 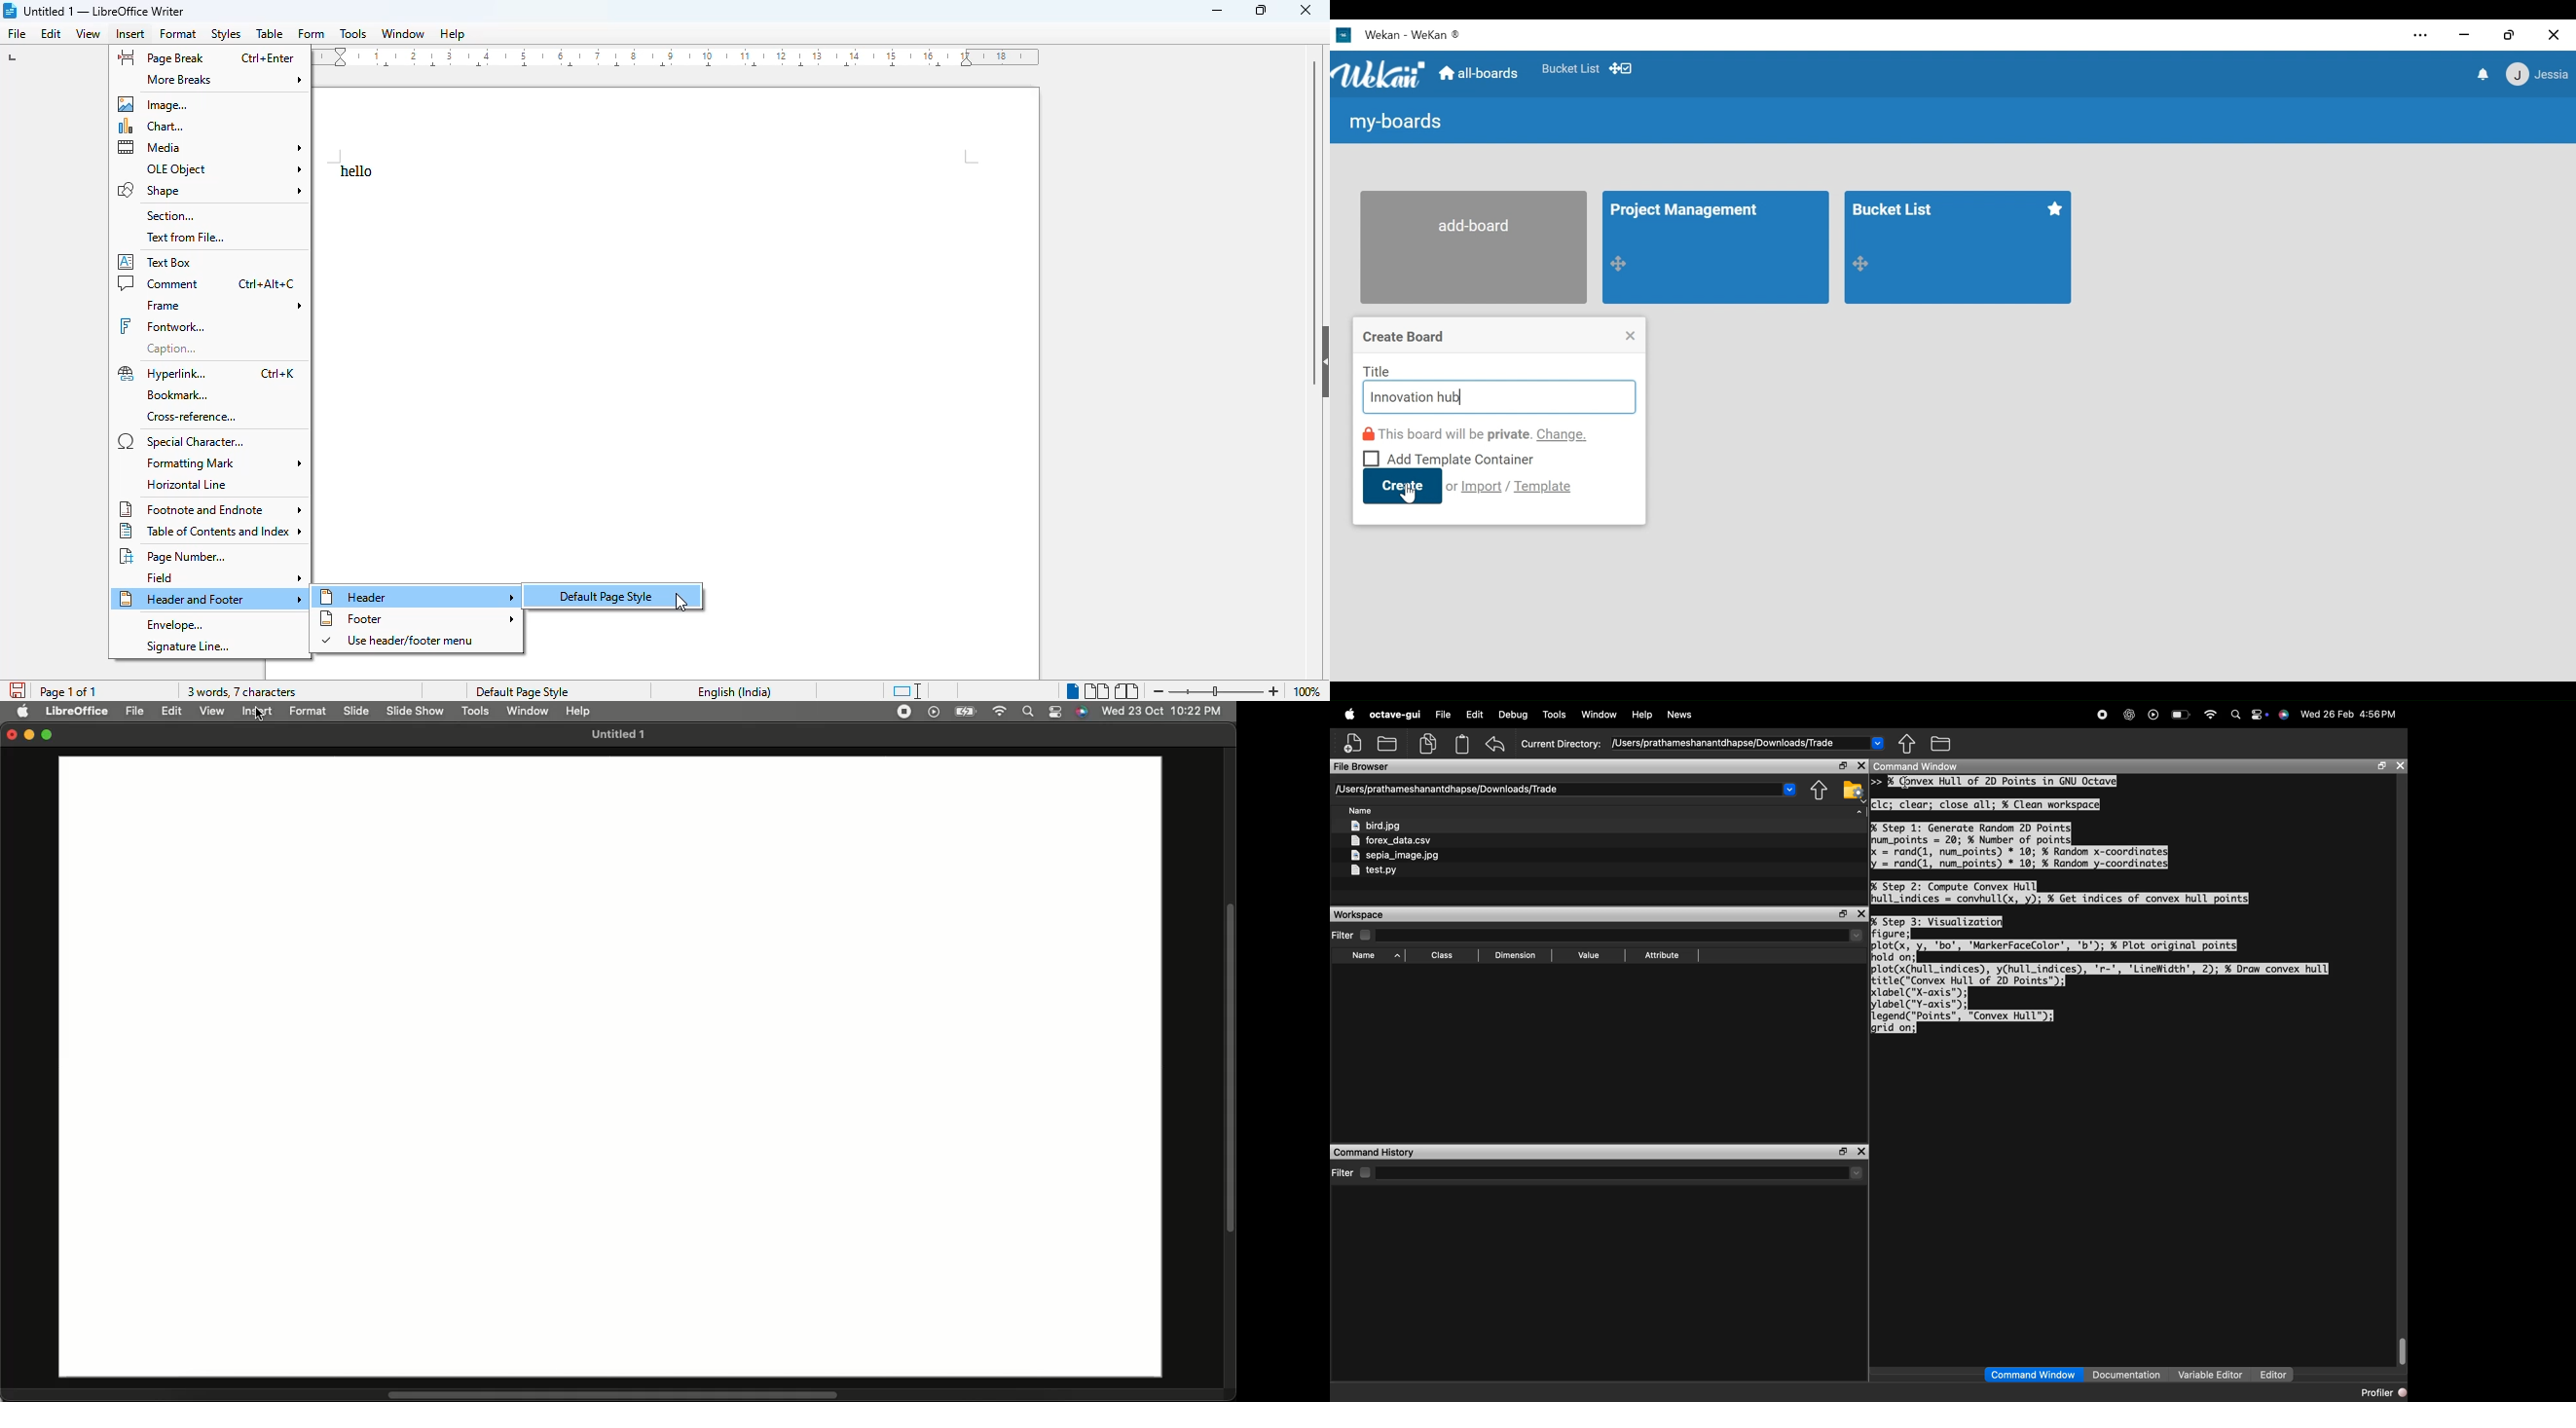 I want to click on clc; clear; close all; % Clean workspace, so click(x=1986, y=805).